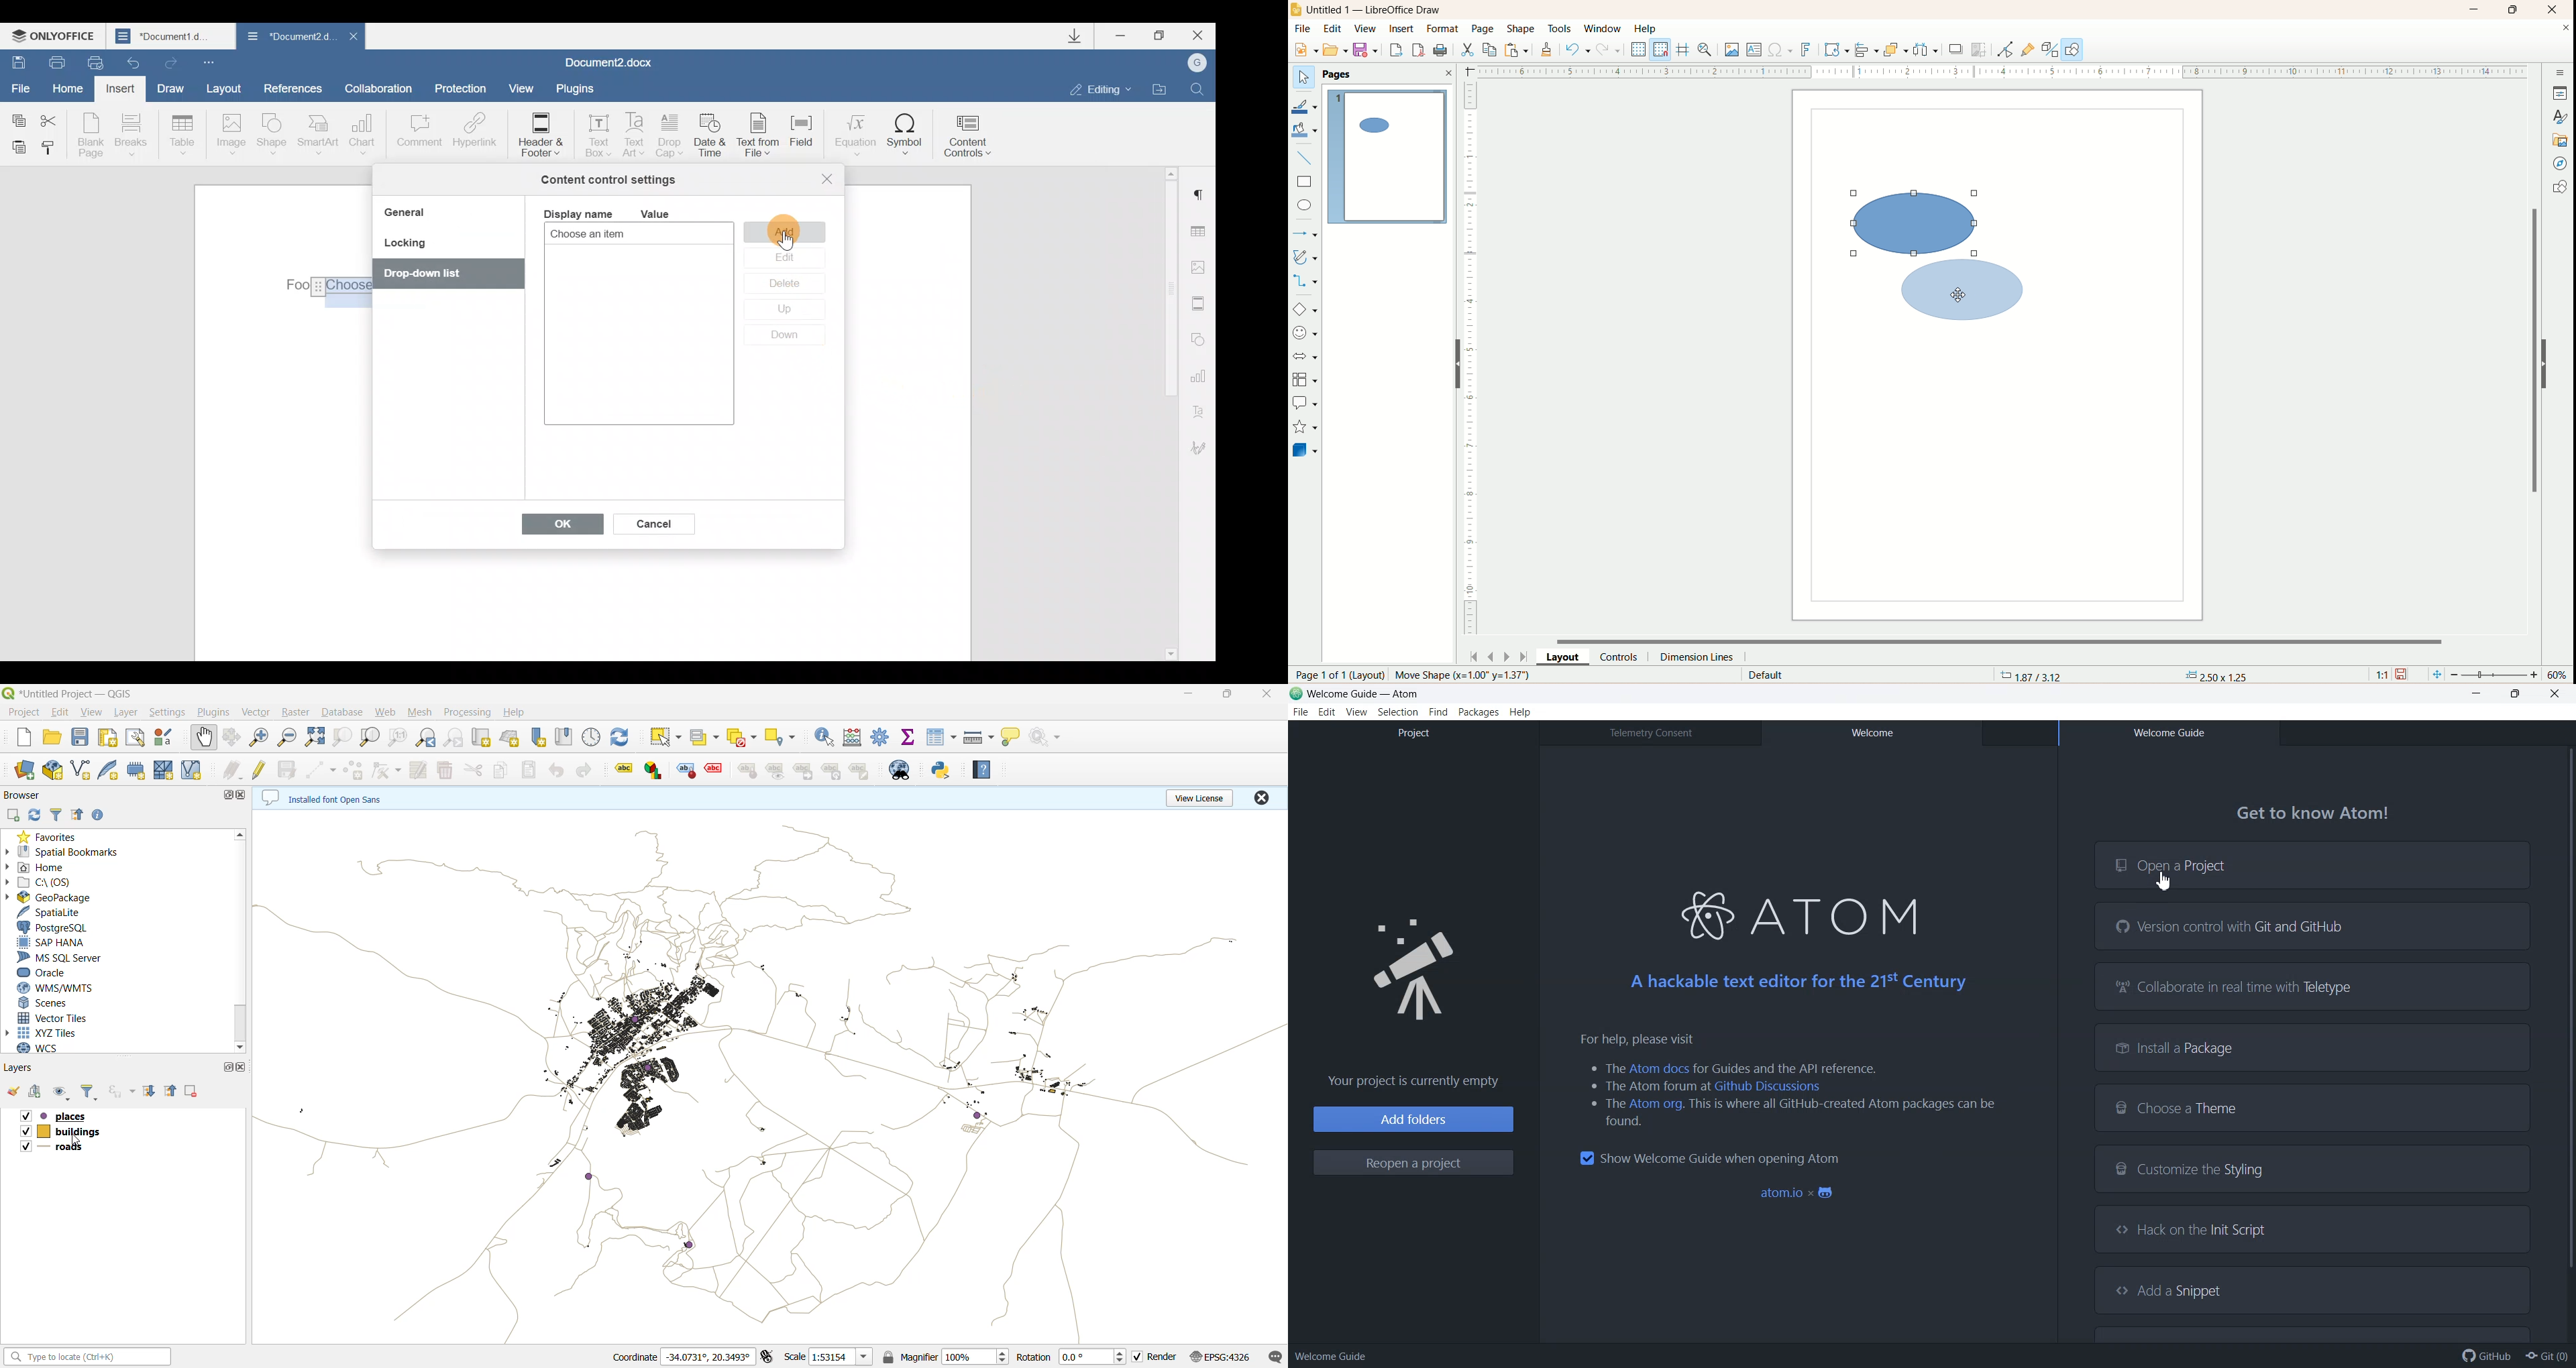  I want to click on remove layer, so click(190, 1088).